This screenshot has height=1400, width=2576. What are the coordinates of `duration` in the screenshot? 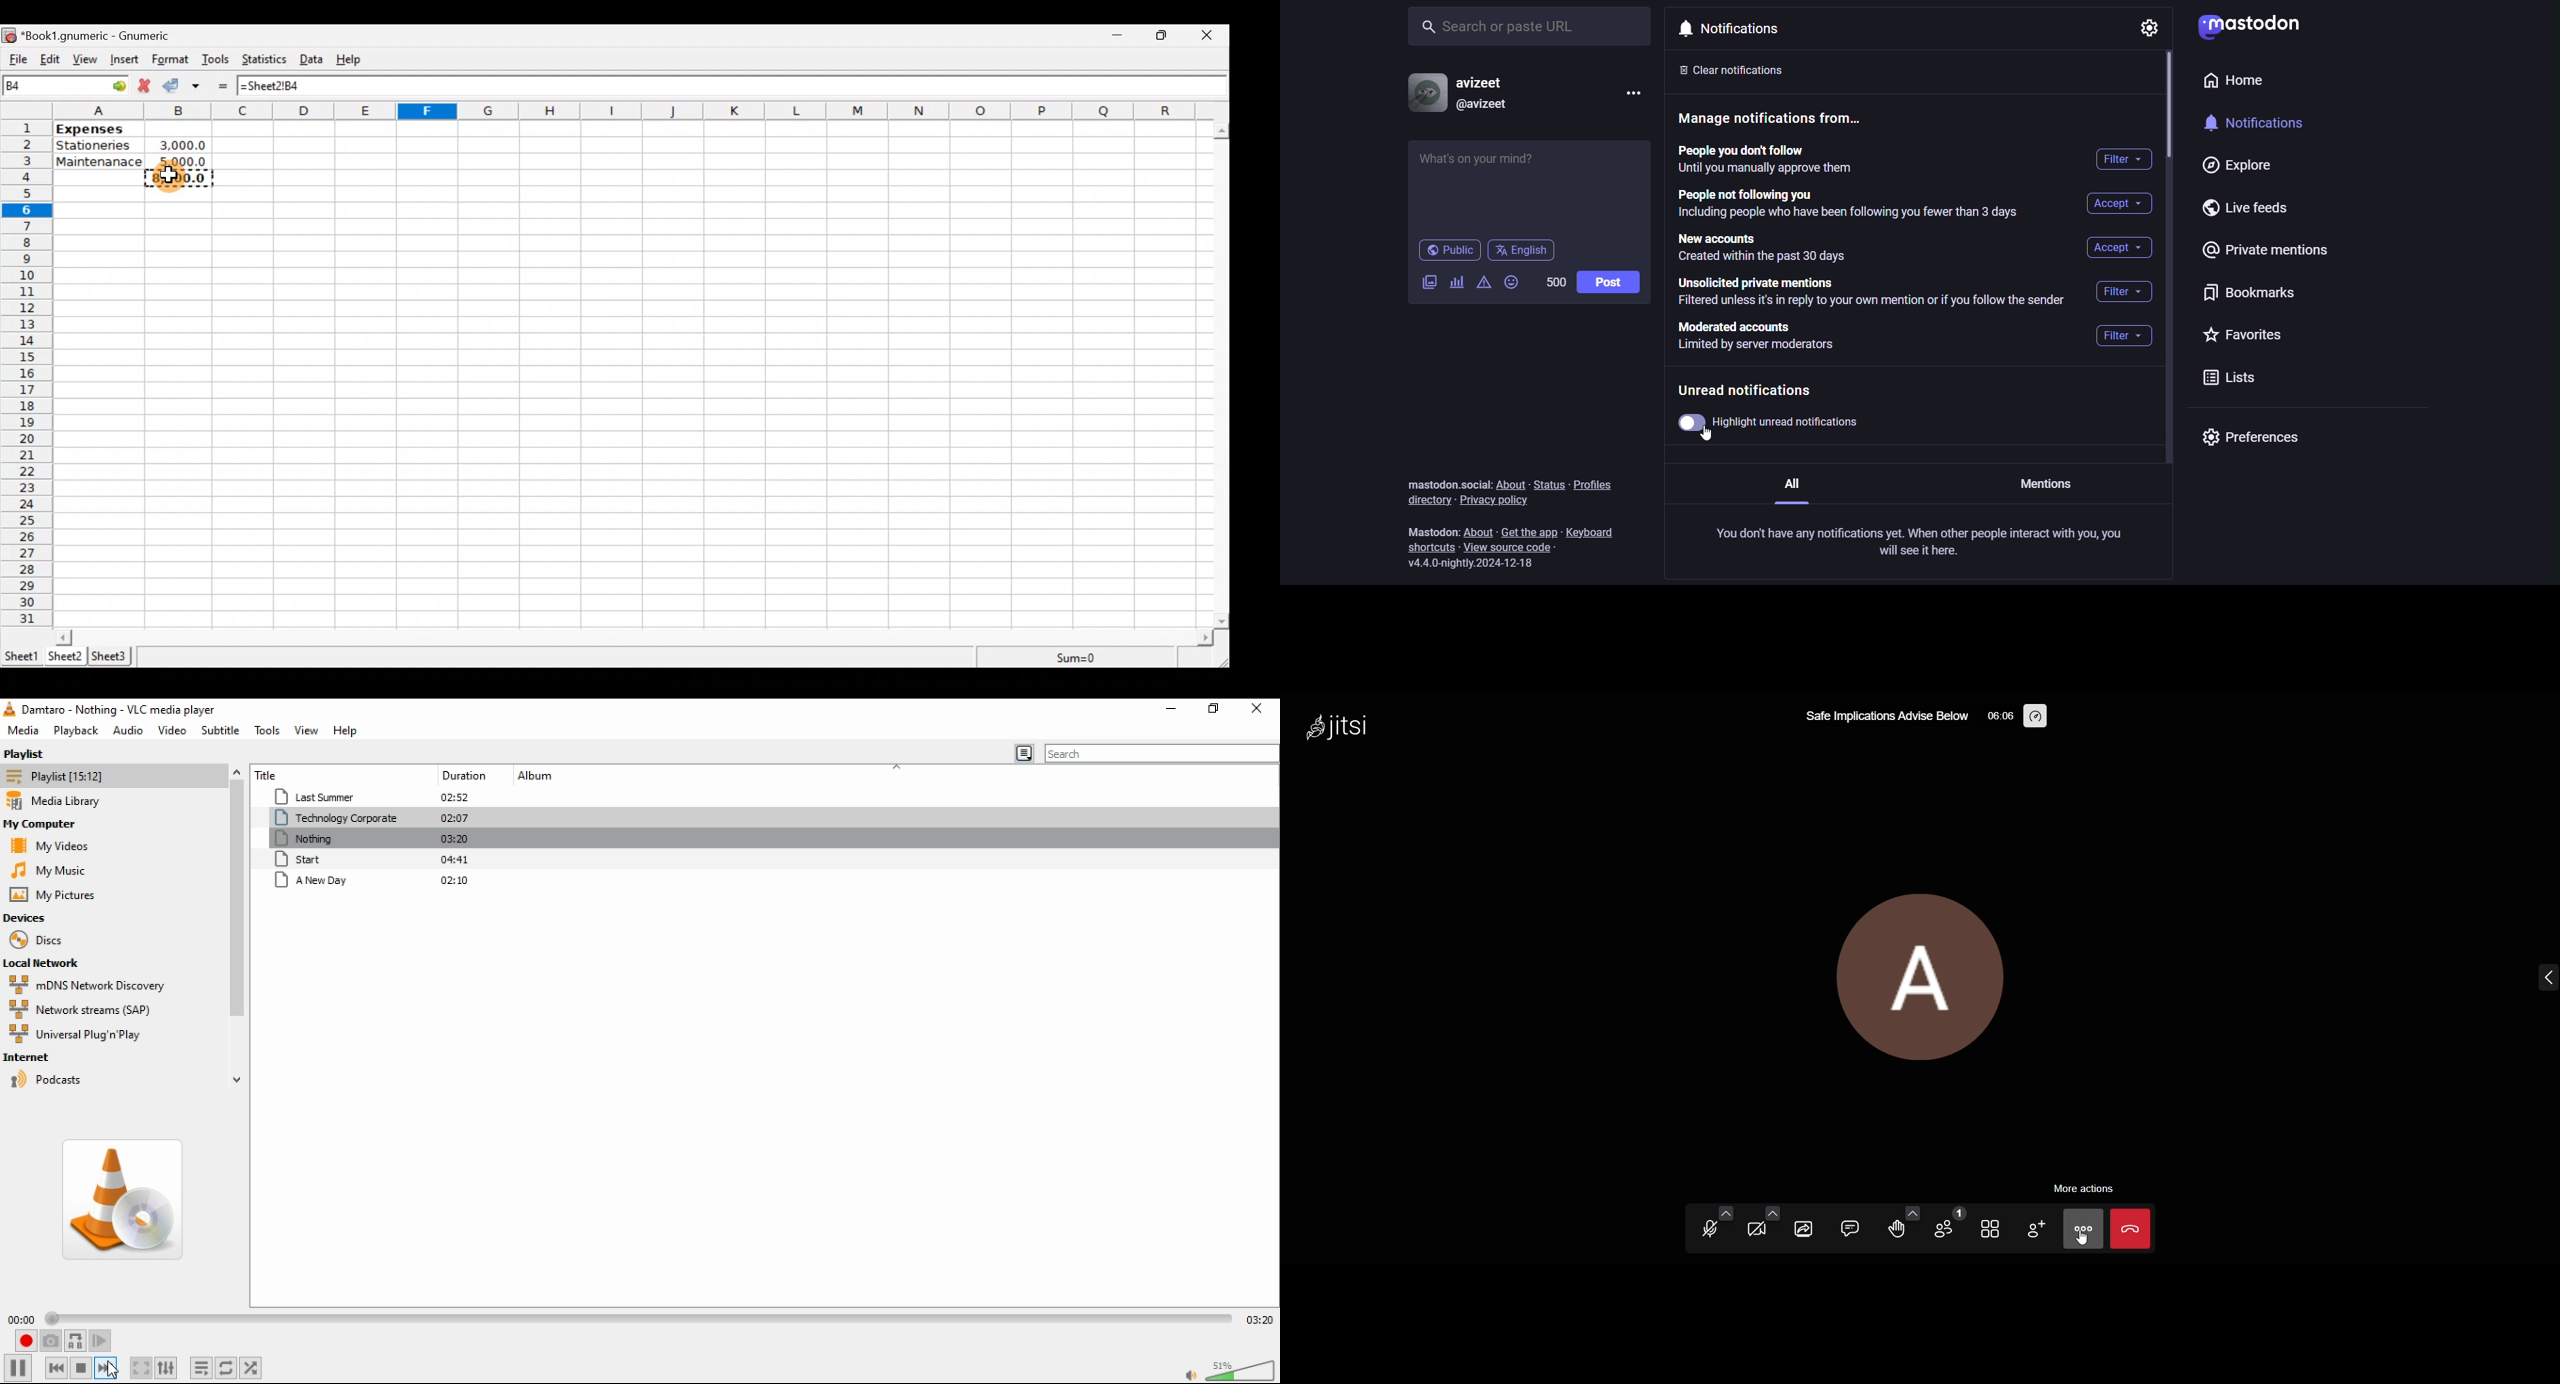 It's located at (474, 774).